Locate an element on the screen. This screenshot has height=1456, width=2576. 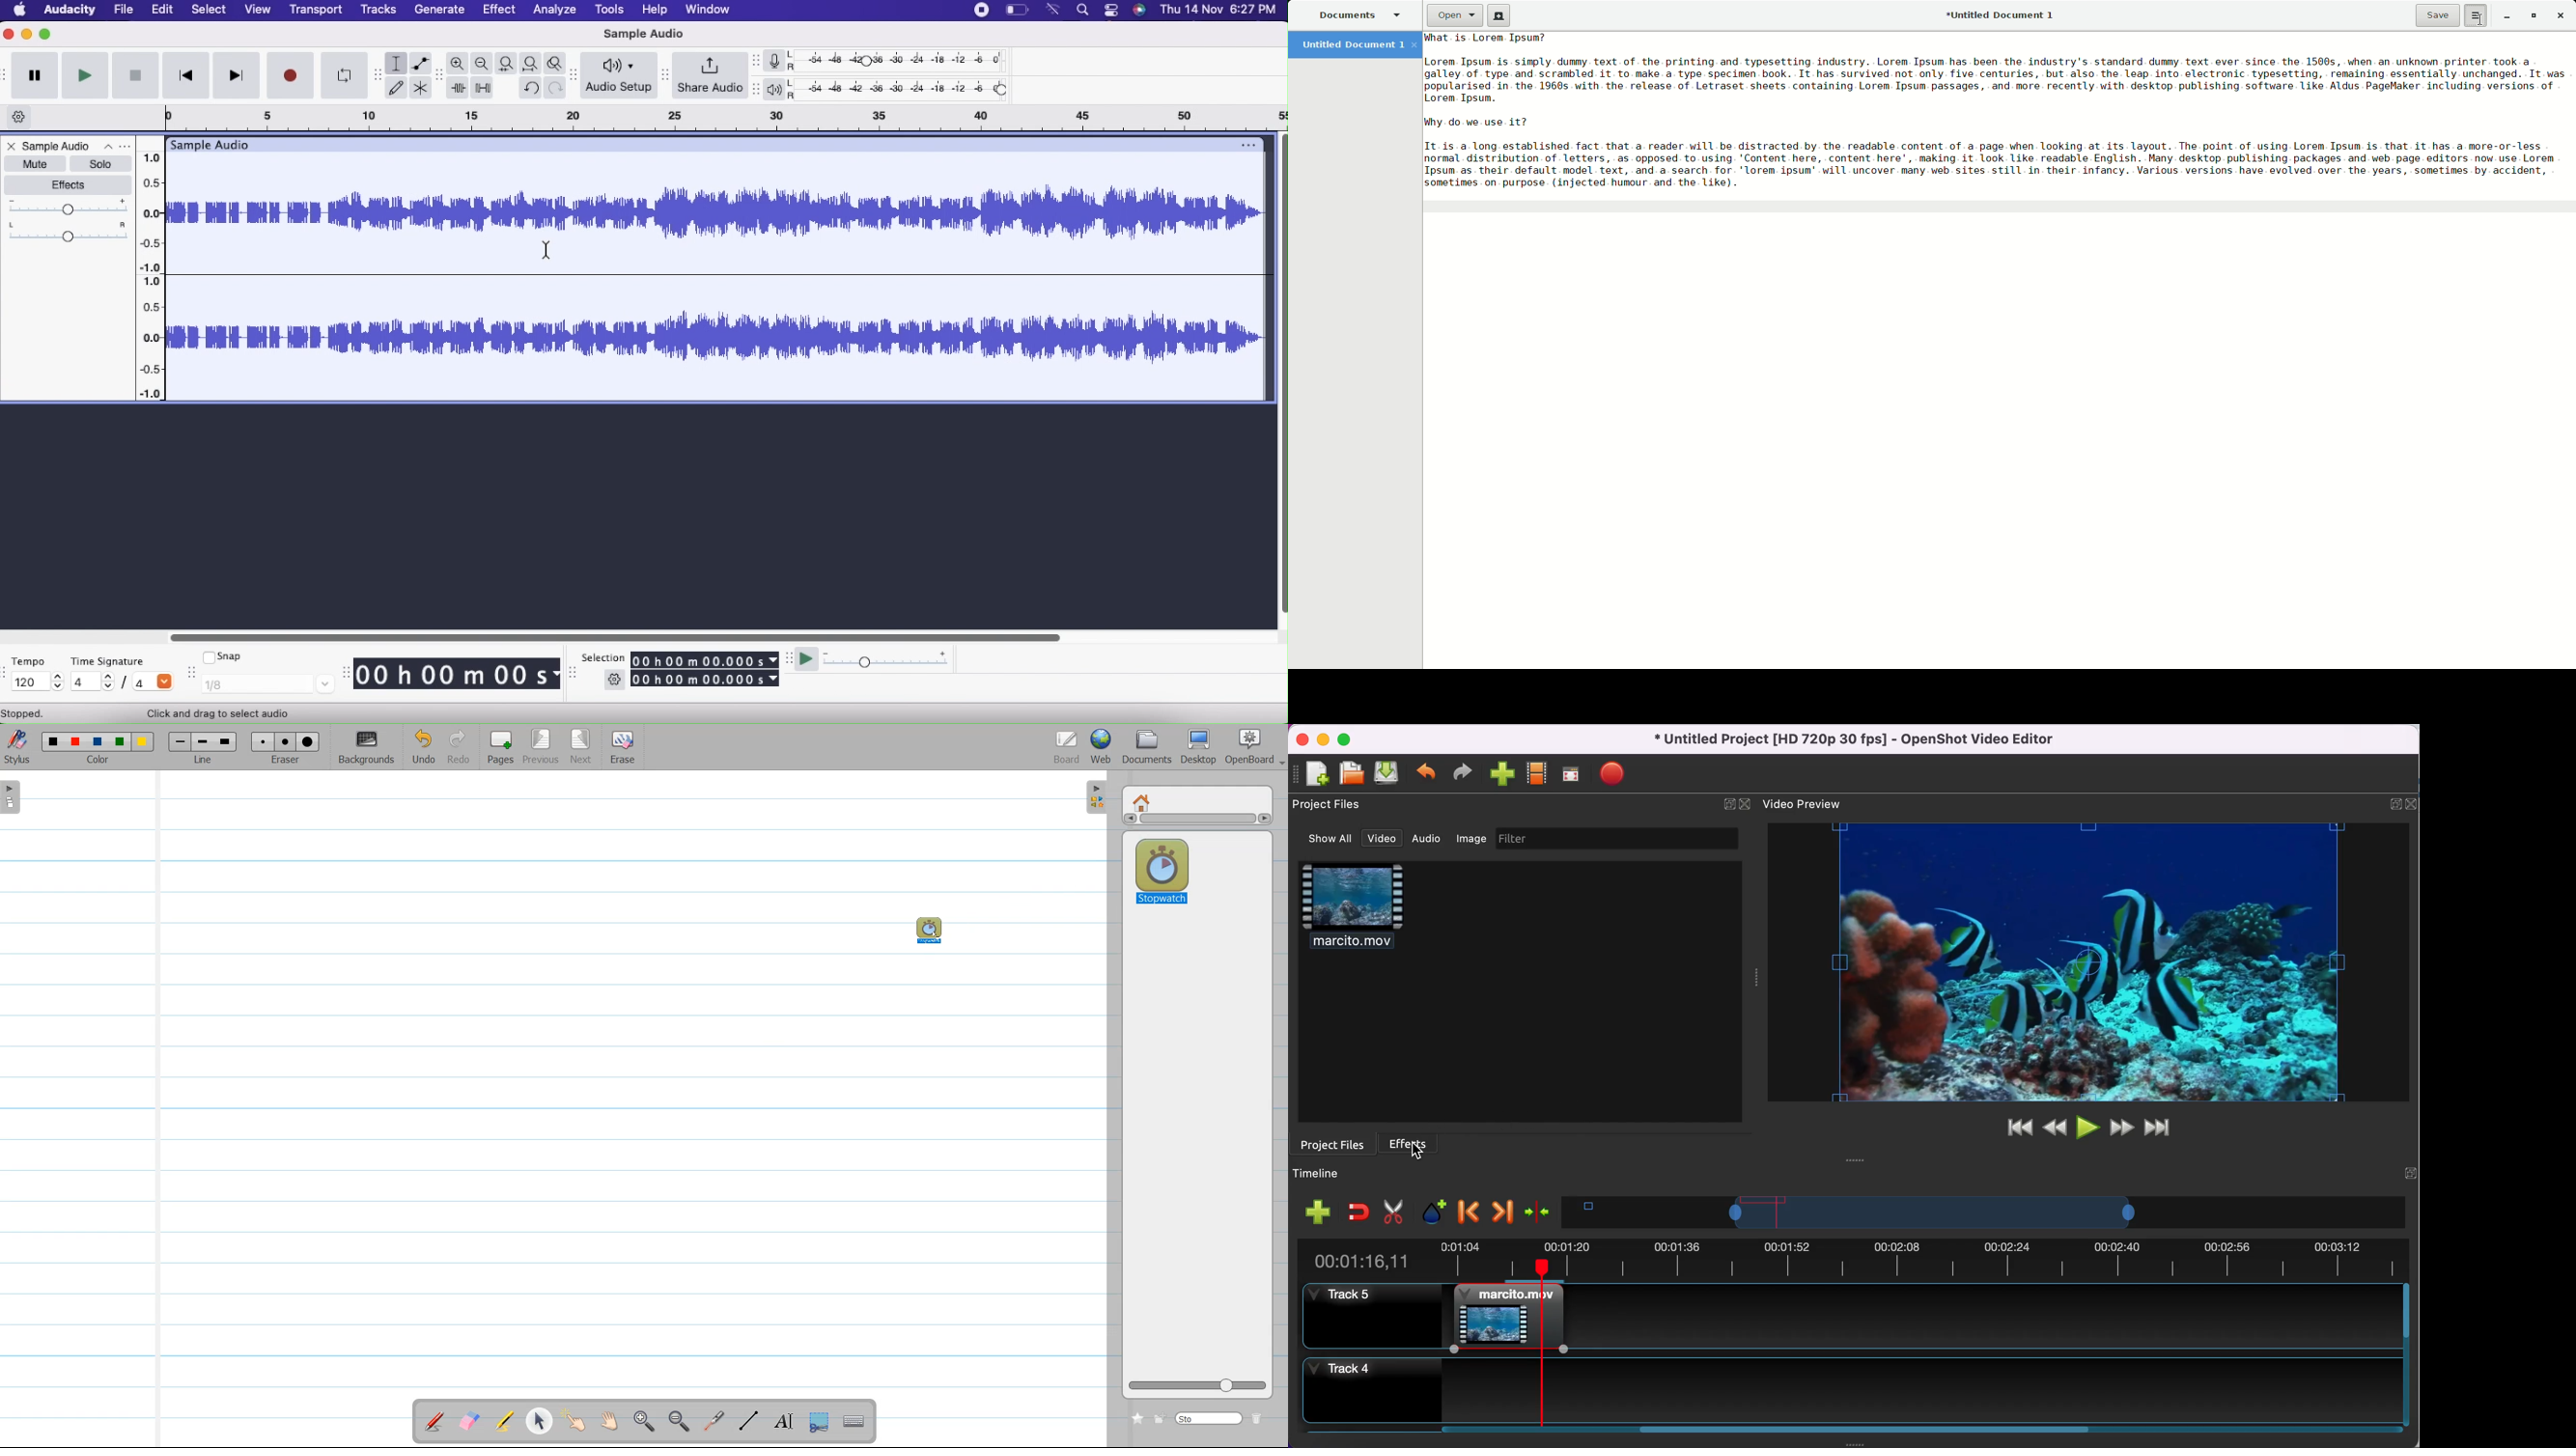
click and drag to define looping region is located at coordinates (715, 119).